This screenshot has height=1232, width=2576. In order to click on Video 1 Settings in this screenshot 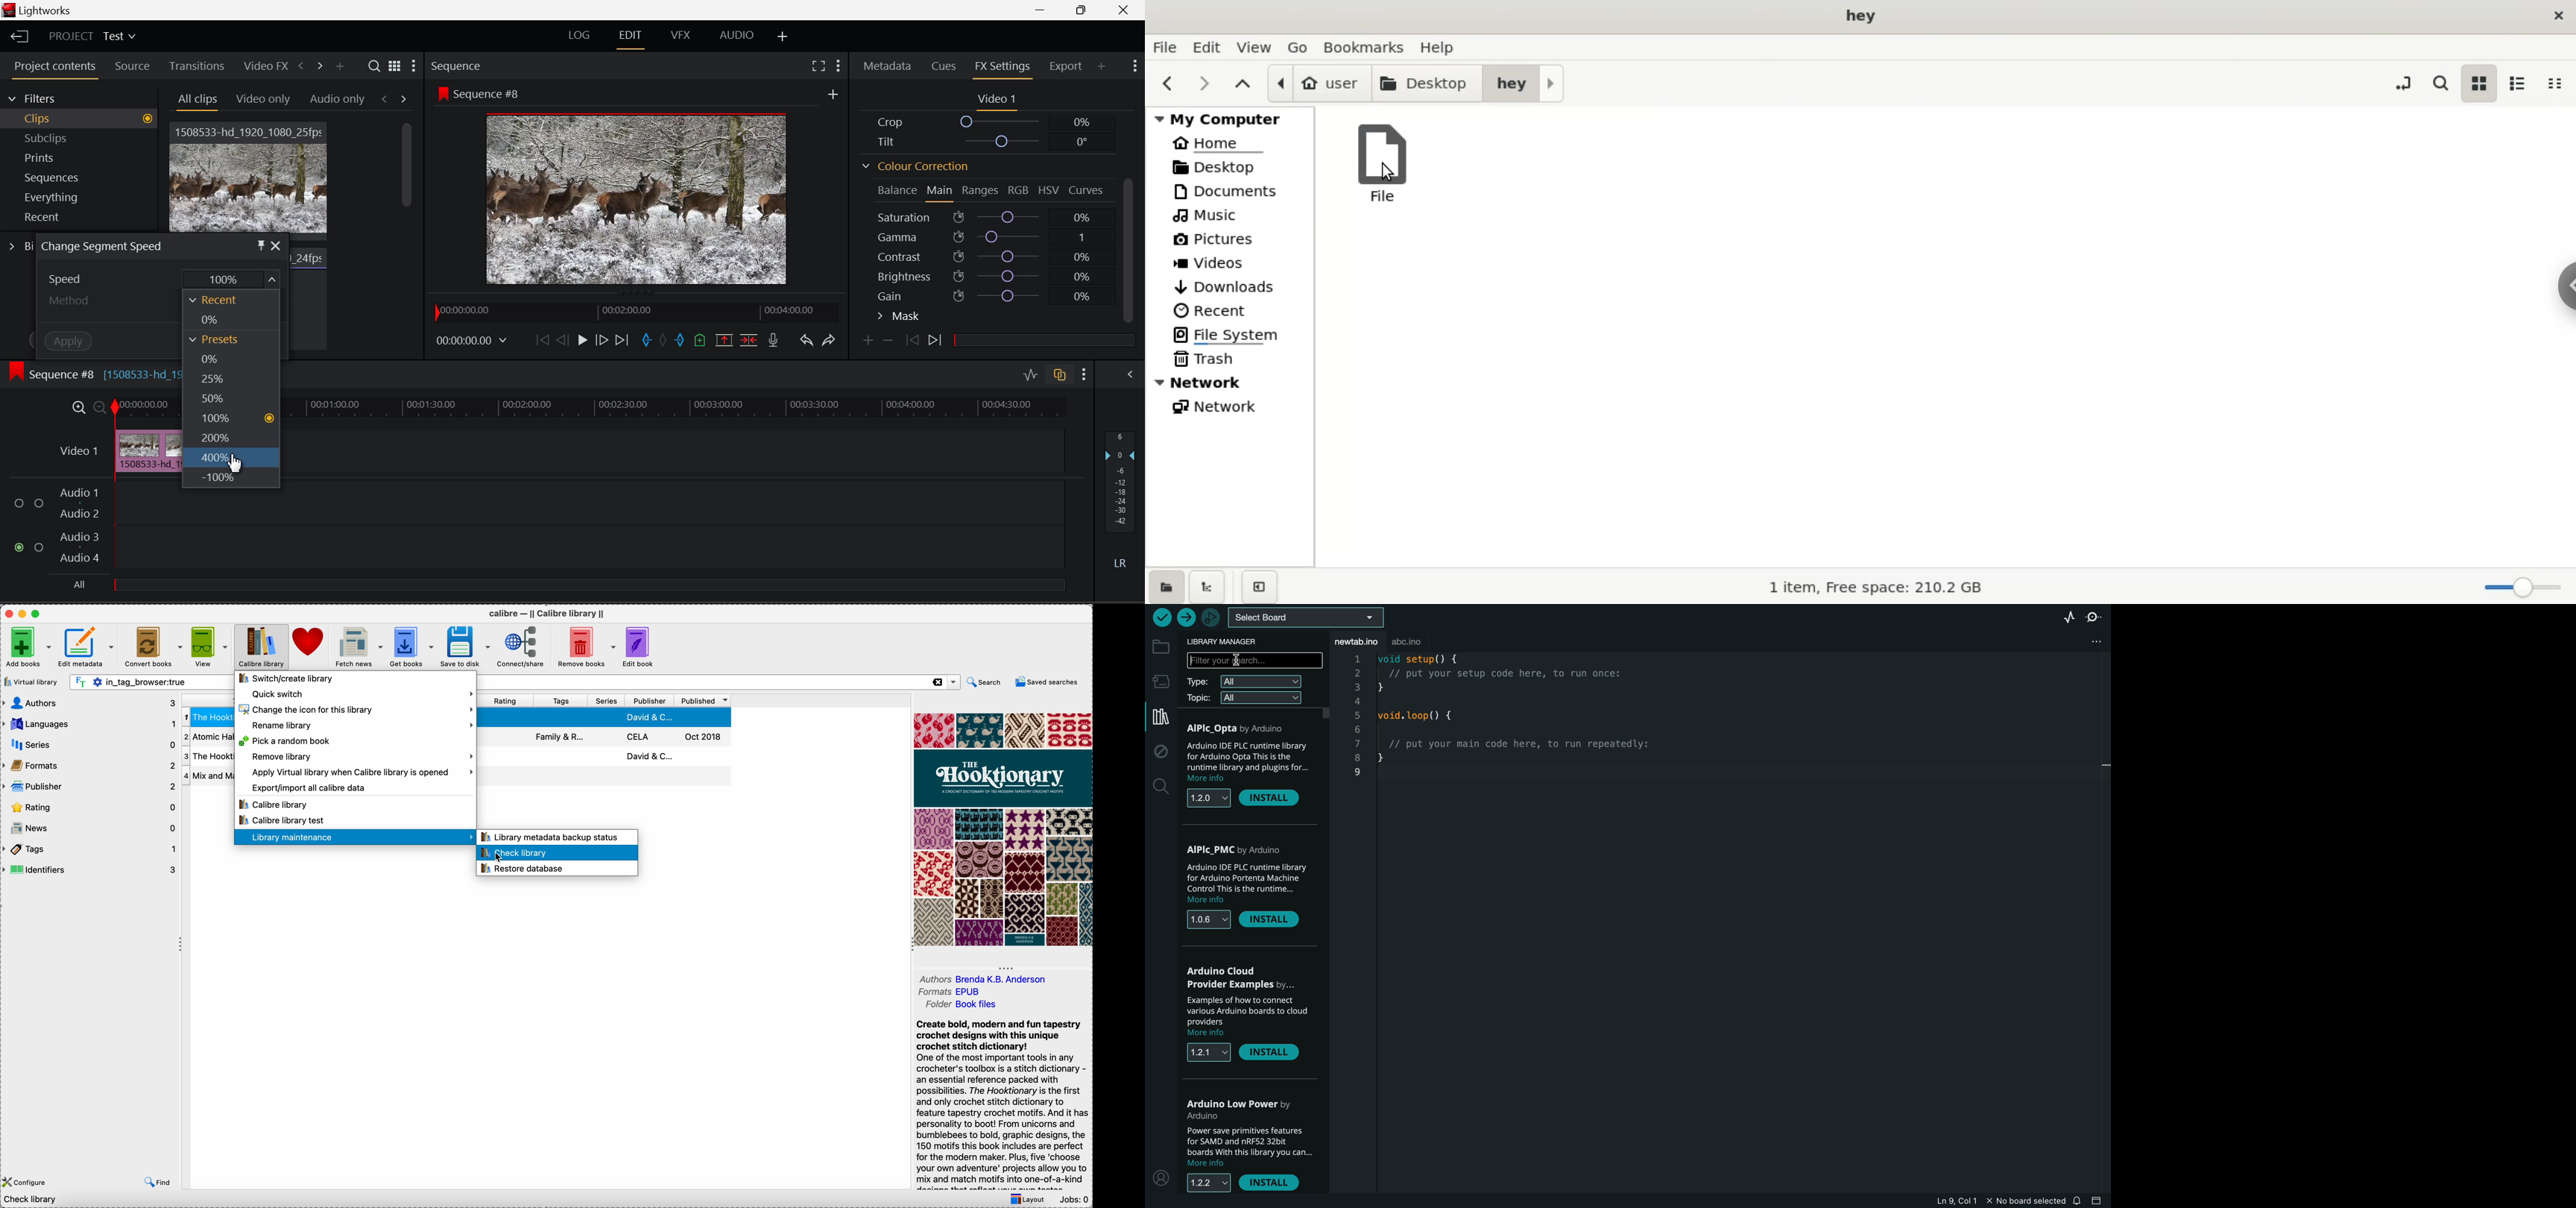, I will do `click(998, 100)`.